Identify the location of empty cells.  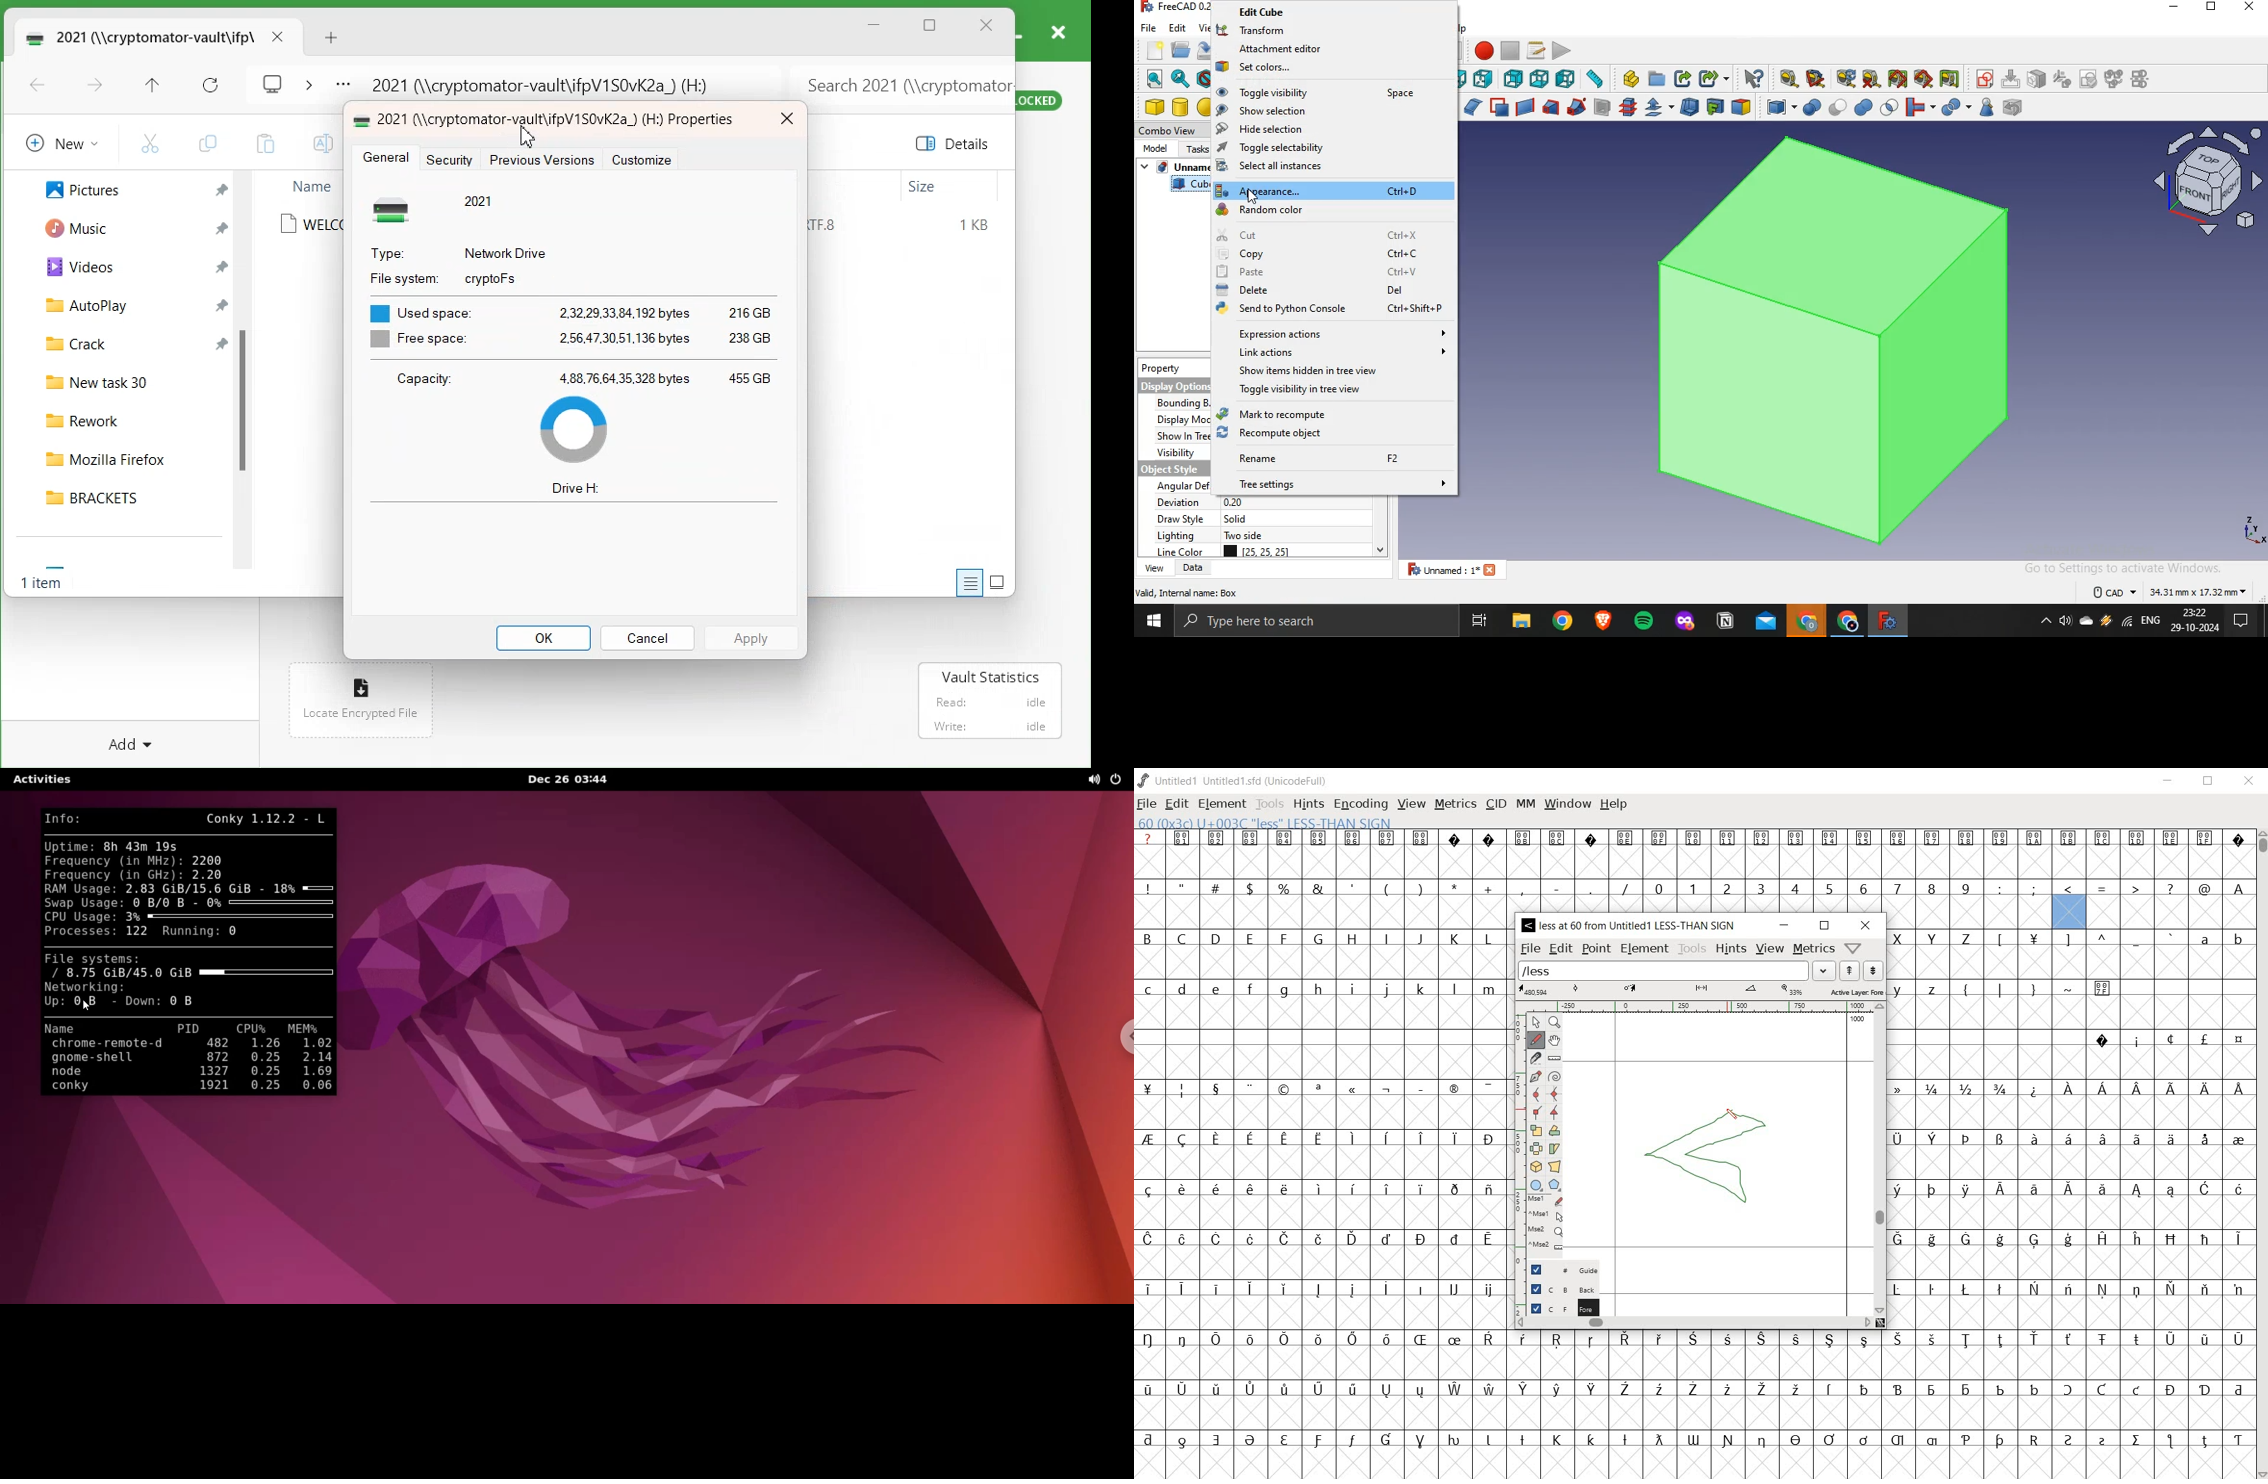
(2069, 1062).